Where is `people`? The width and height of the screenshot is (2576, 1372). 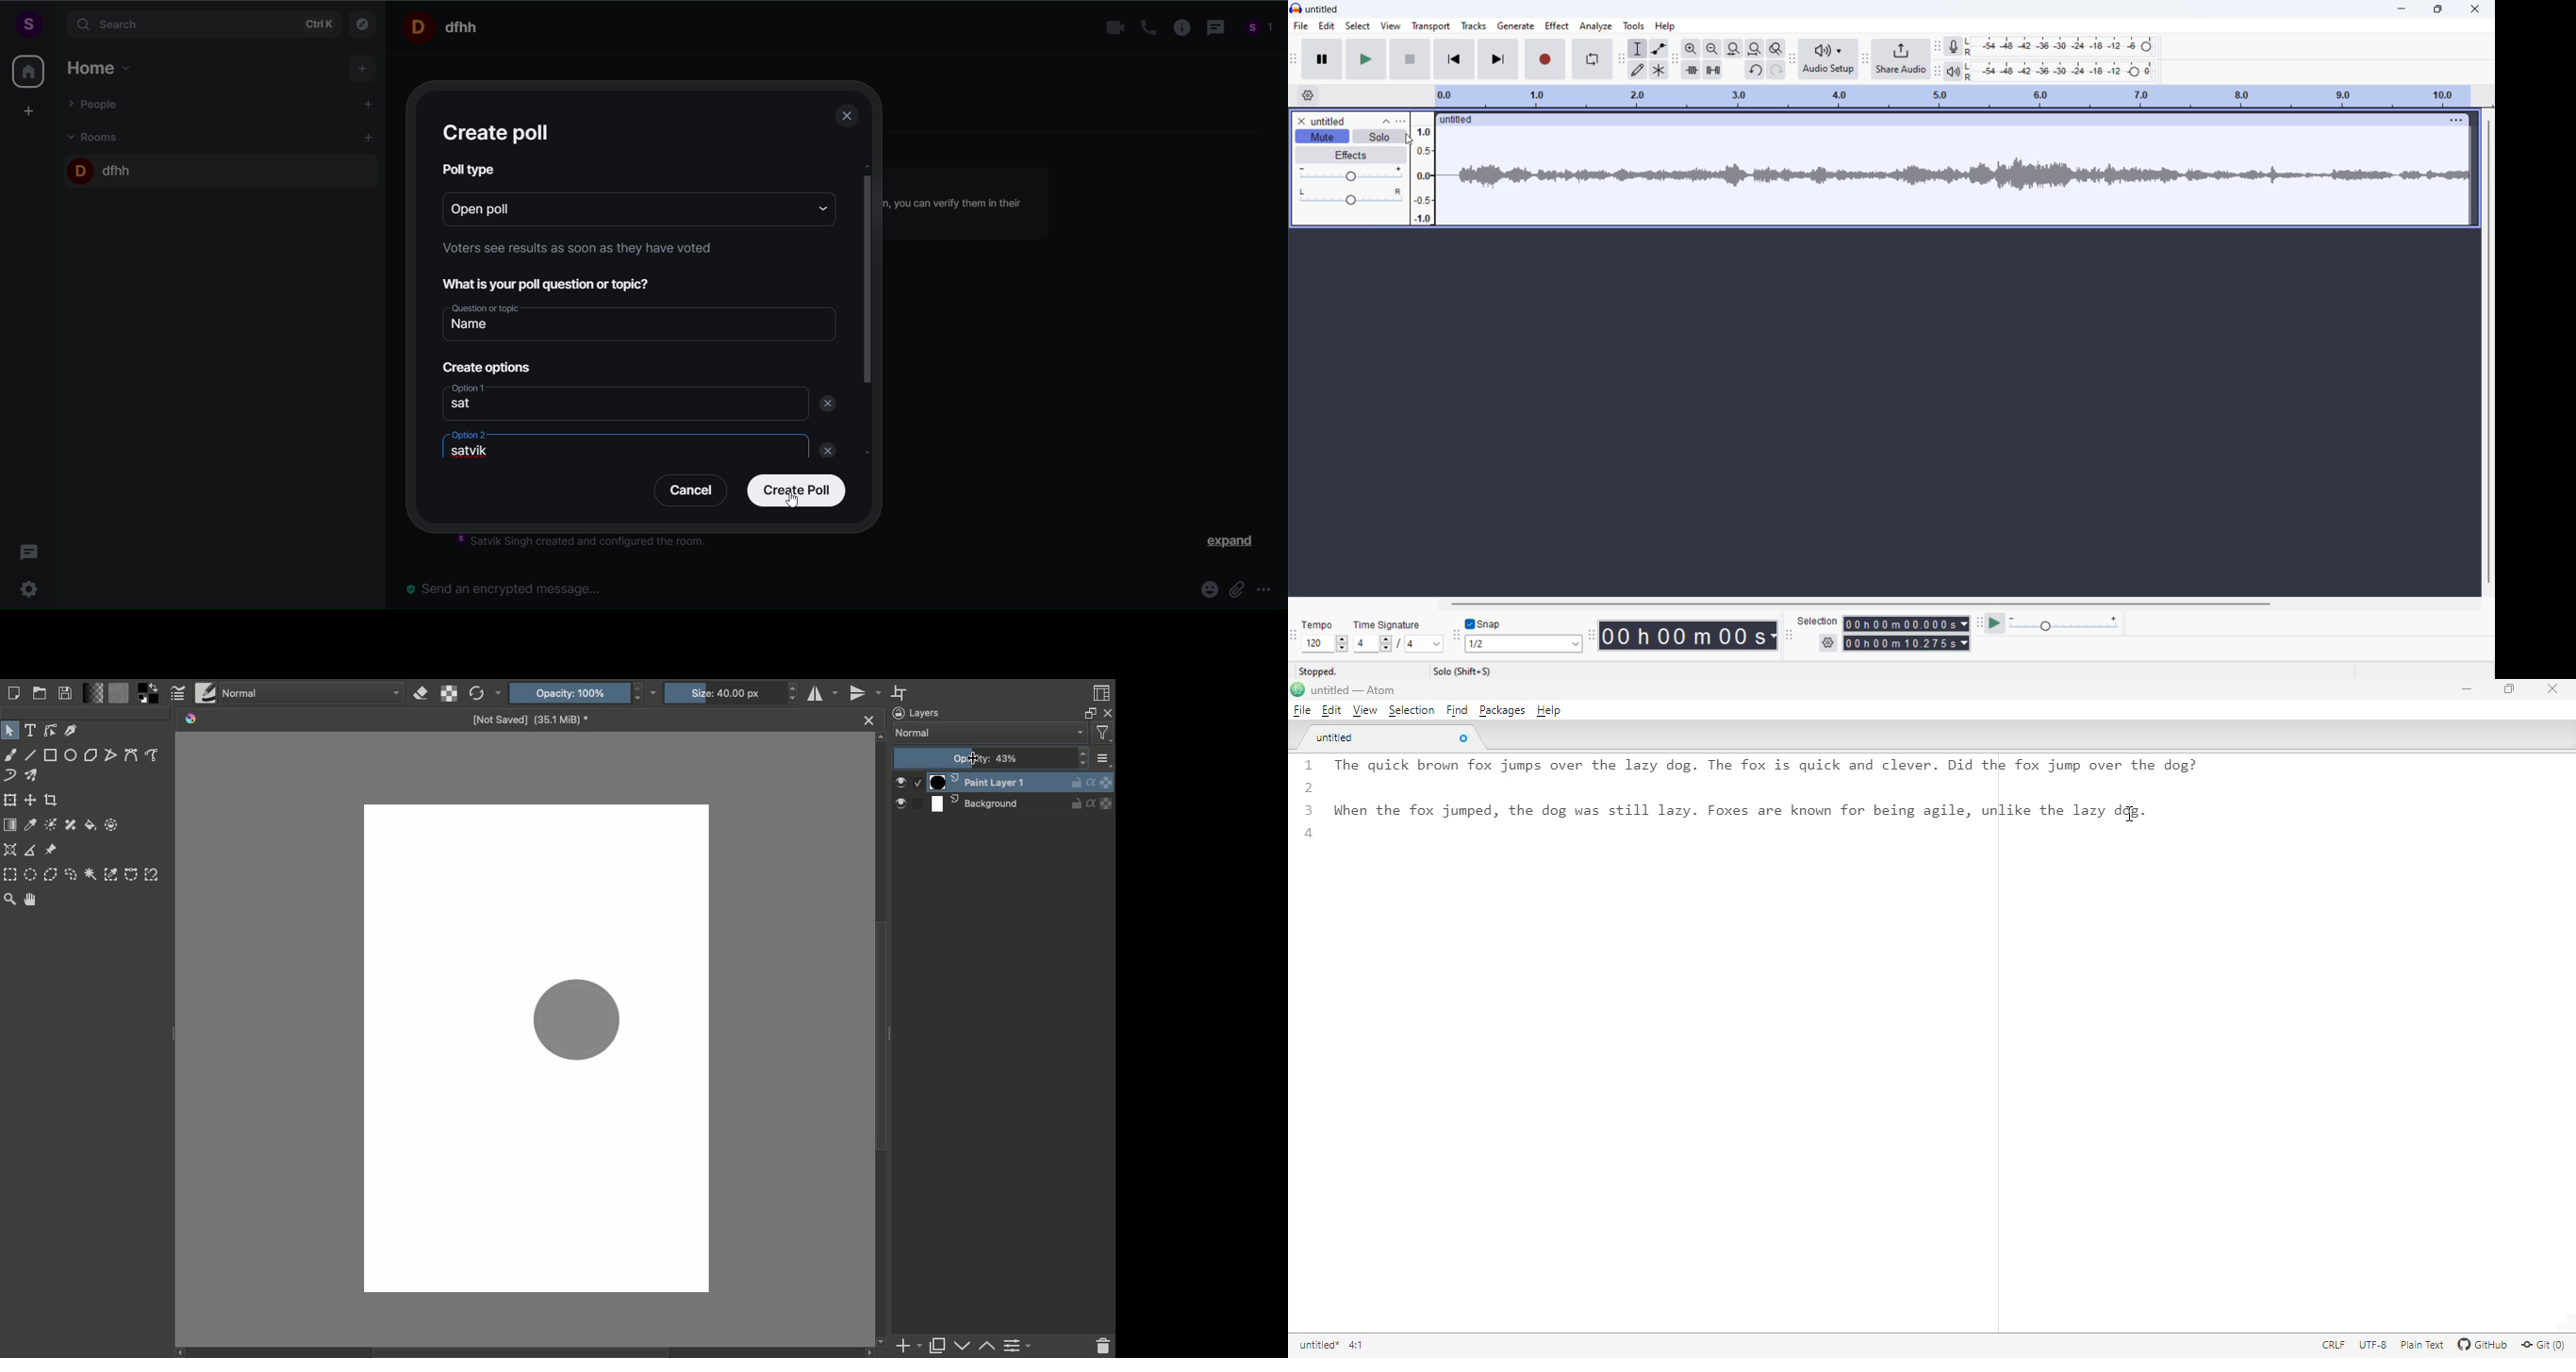 people is located at coordinates (1260, 30).